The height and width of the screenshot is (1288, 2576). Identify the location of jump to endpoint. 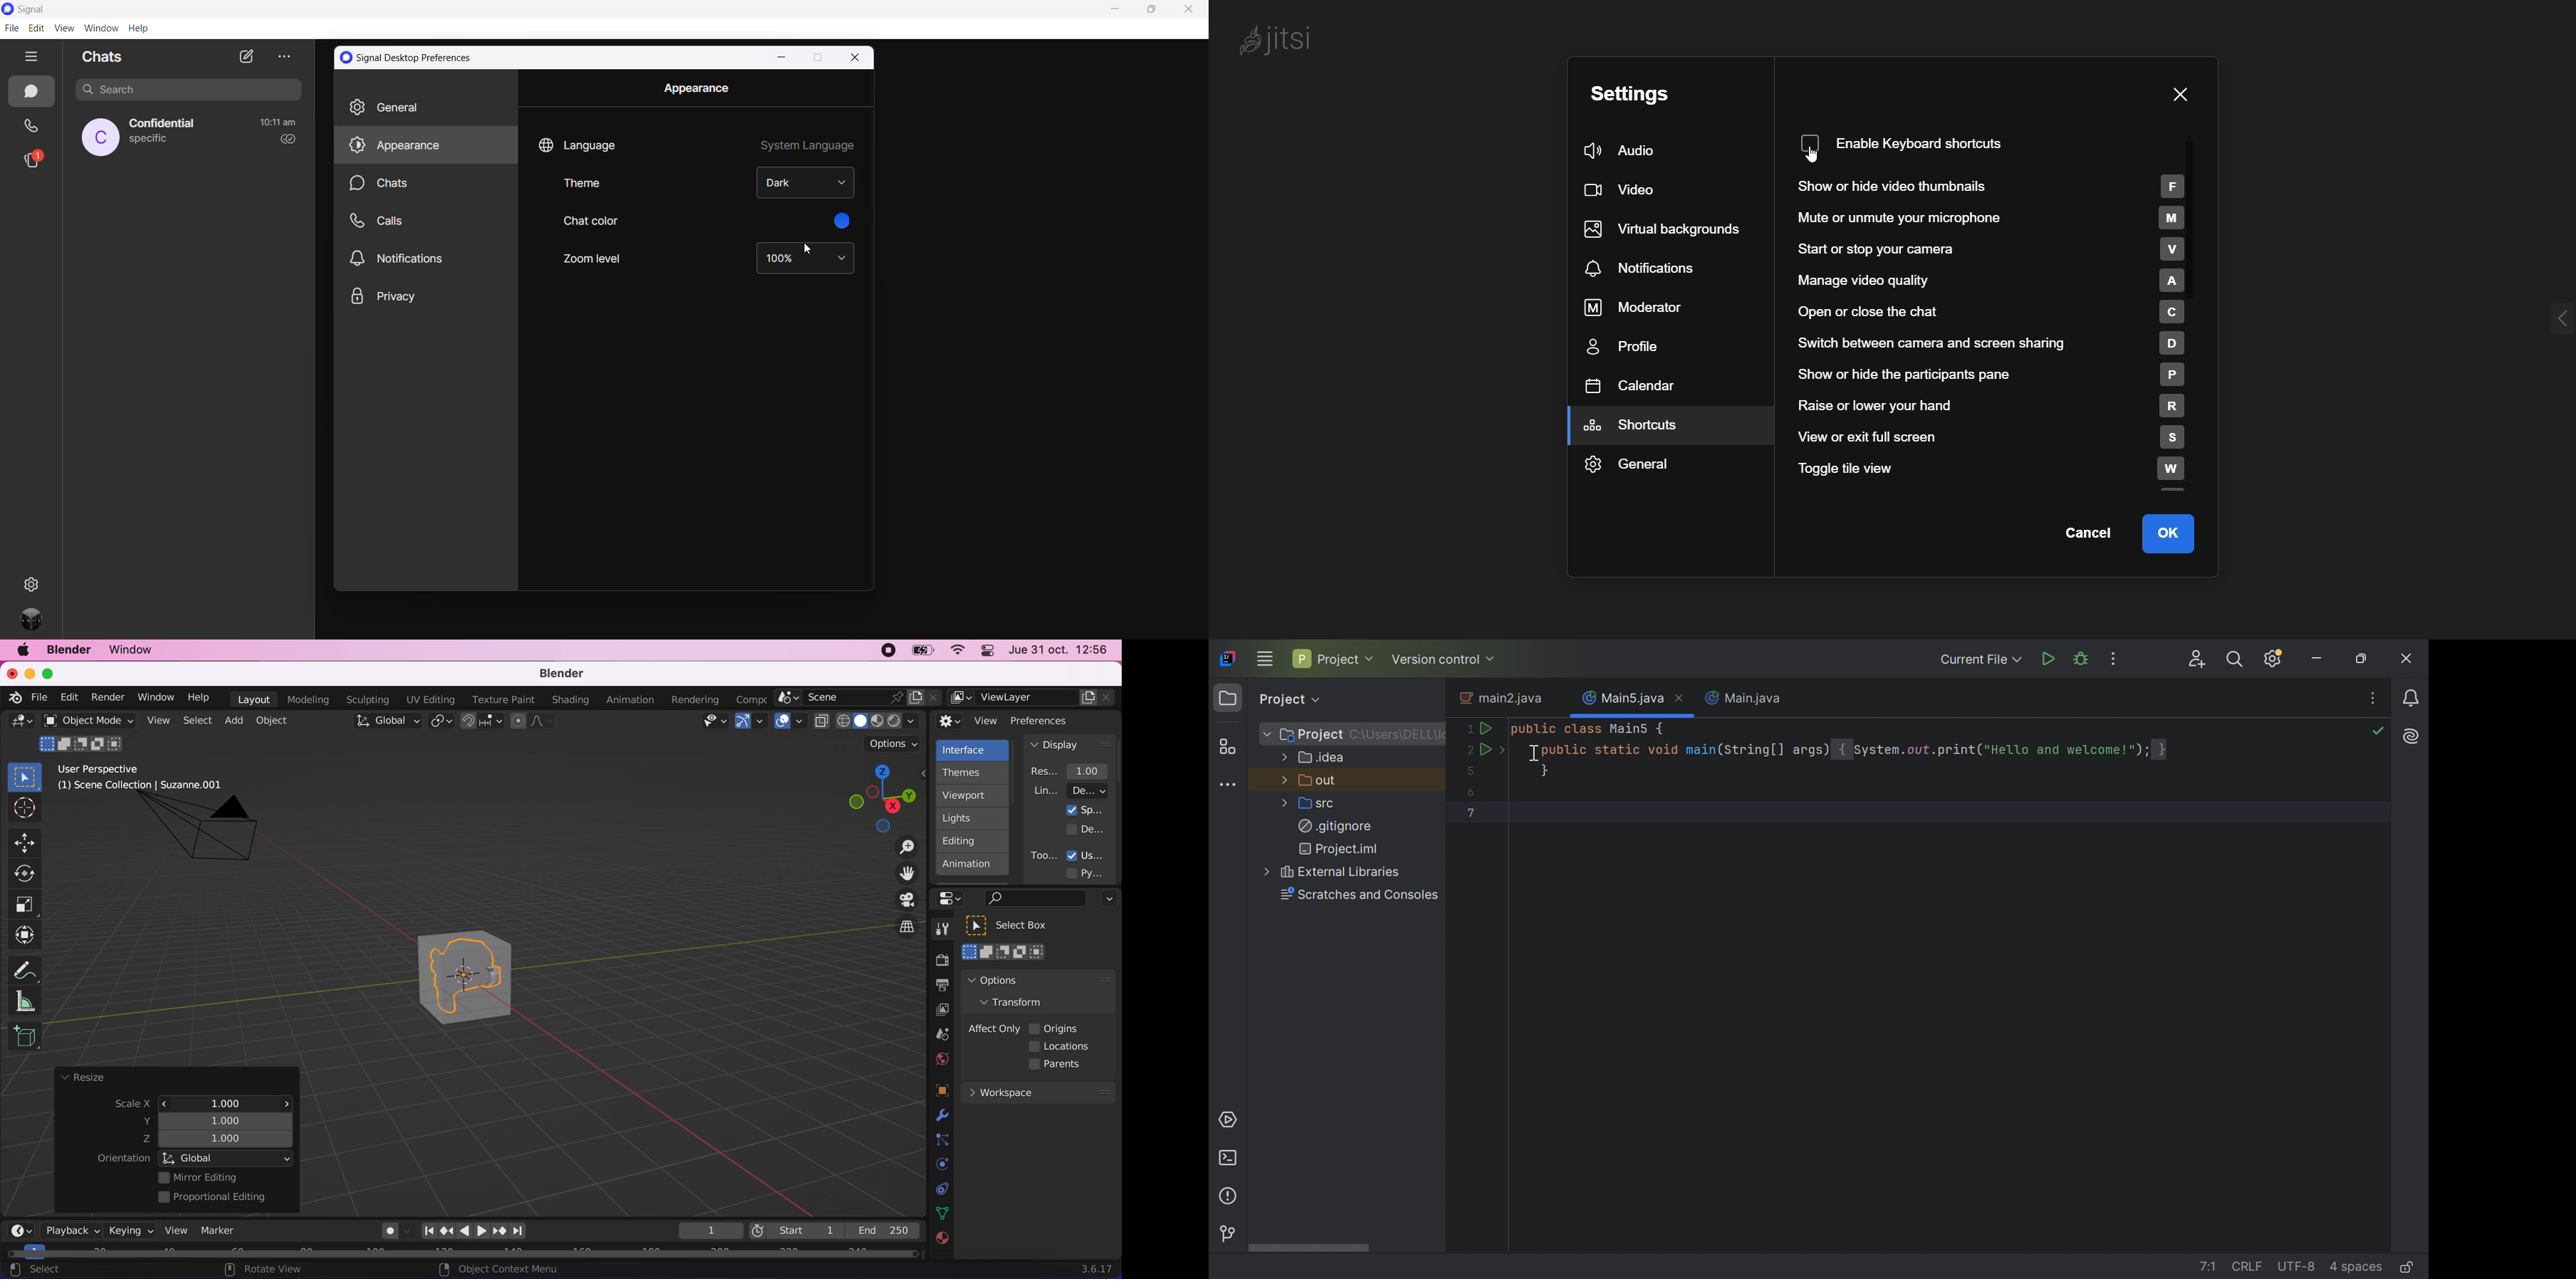
(522, 1231).